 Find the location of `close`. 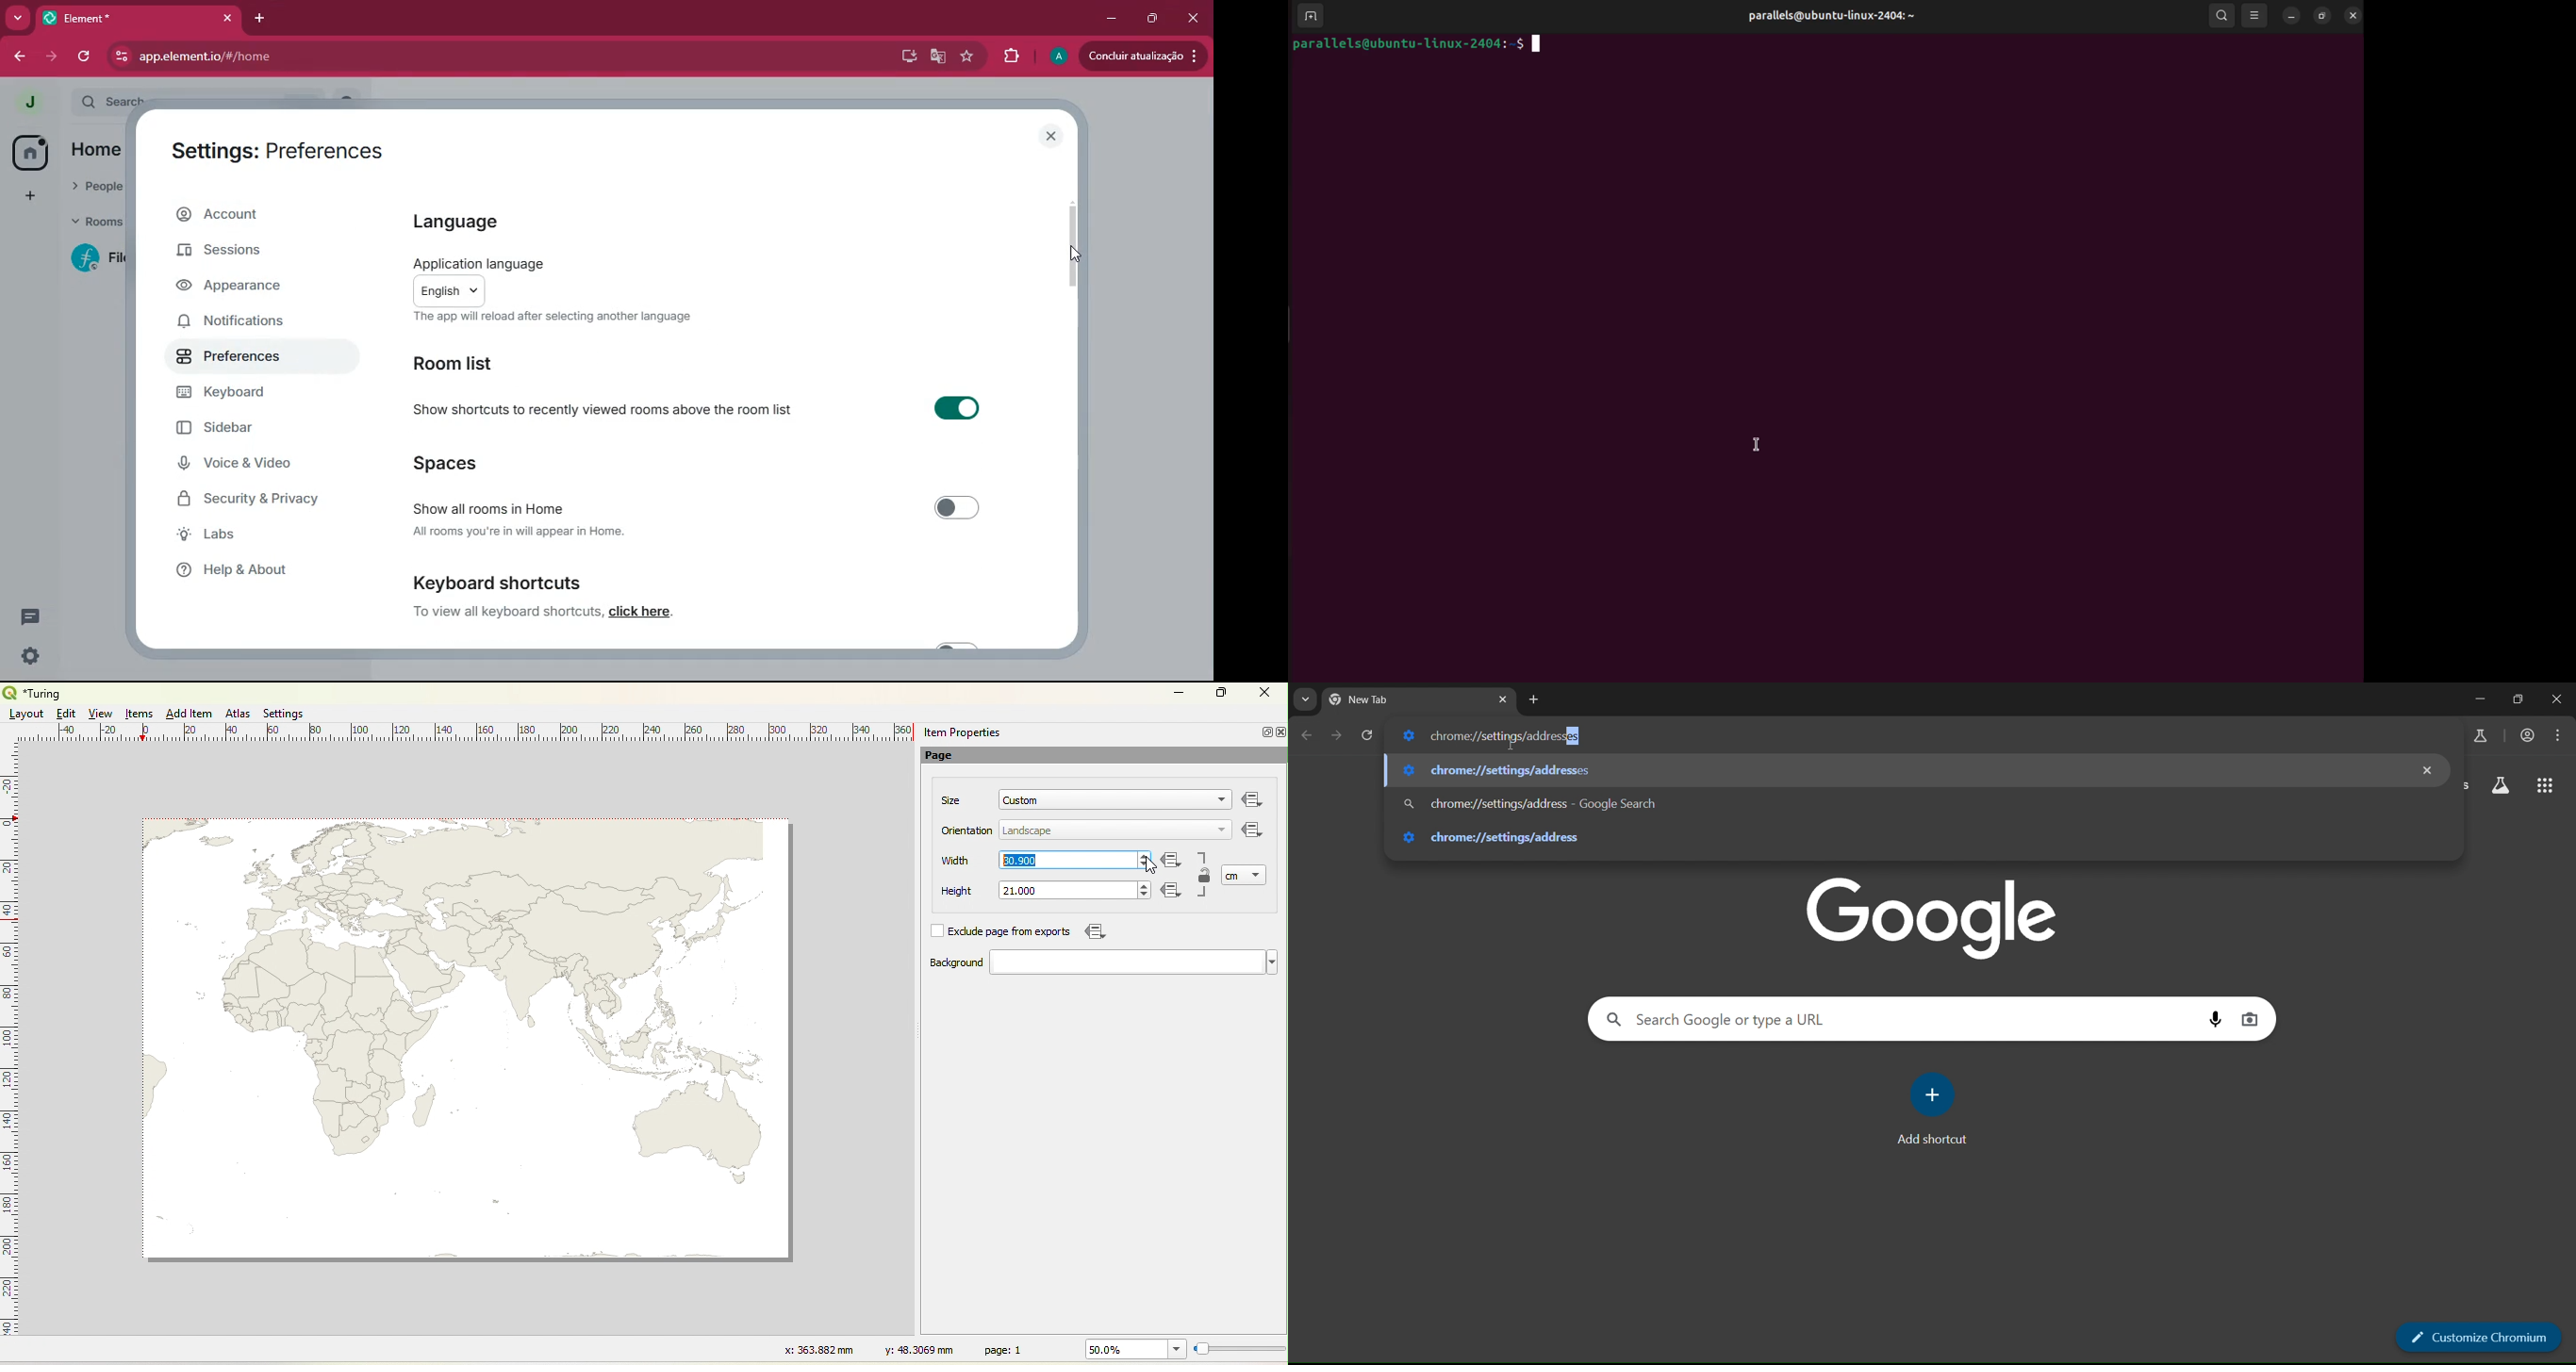

close is located at coordinates (2353, 15).